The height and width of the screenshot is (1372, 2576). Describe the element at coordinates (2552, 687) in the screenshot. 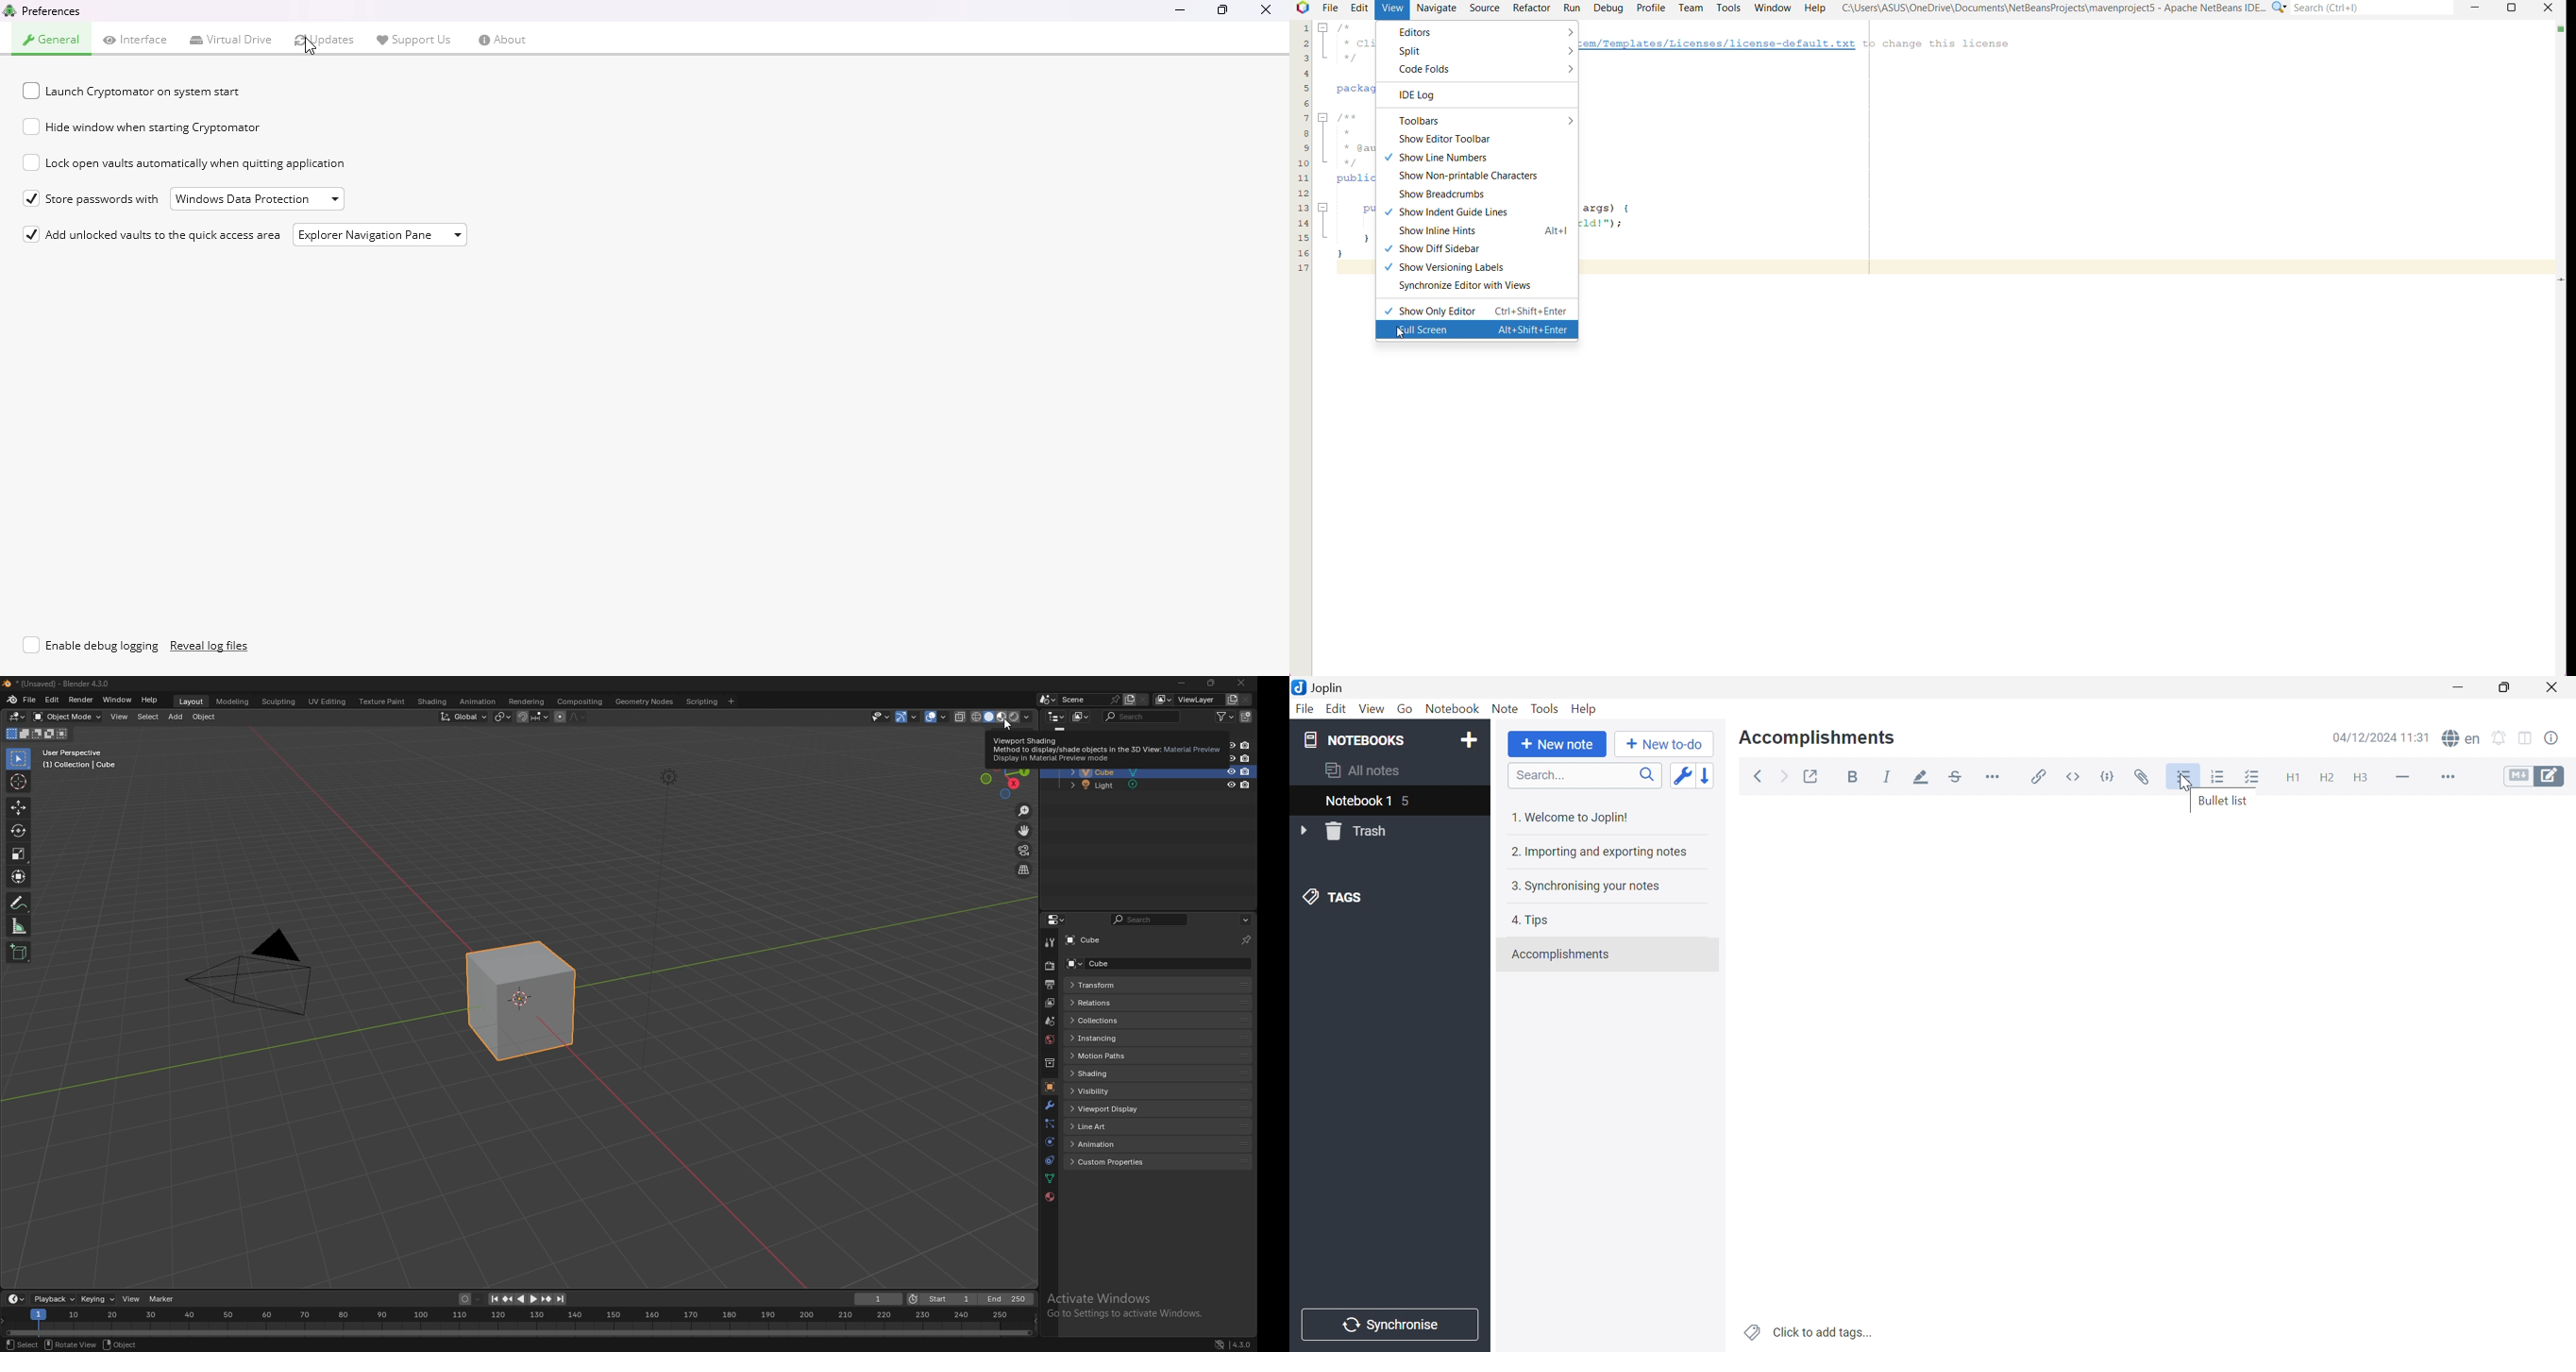

I see `Close` at that location.